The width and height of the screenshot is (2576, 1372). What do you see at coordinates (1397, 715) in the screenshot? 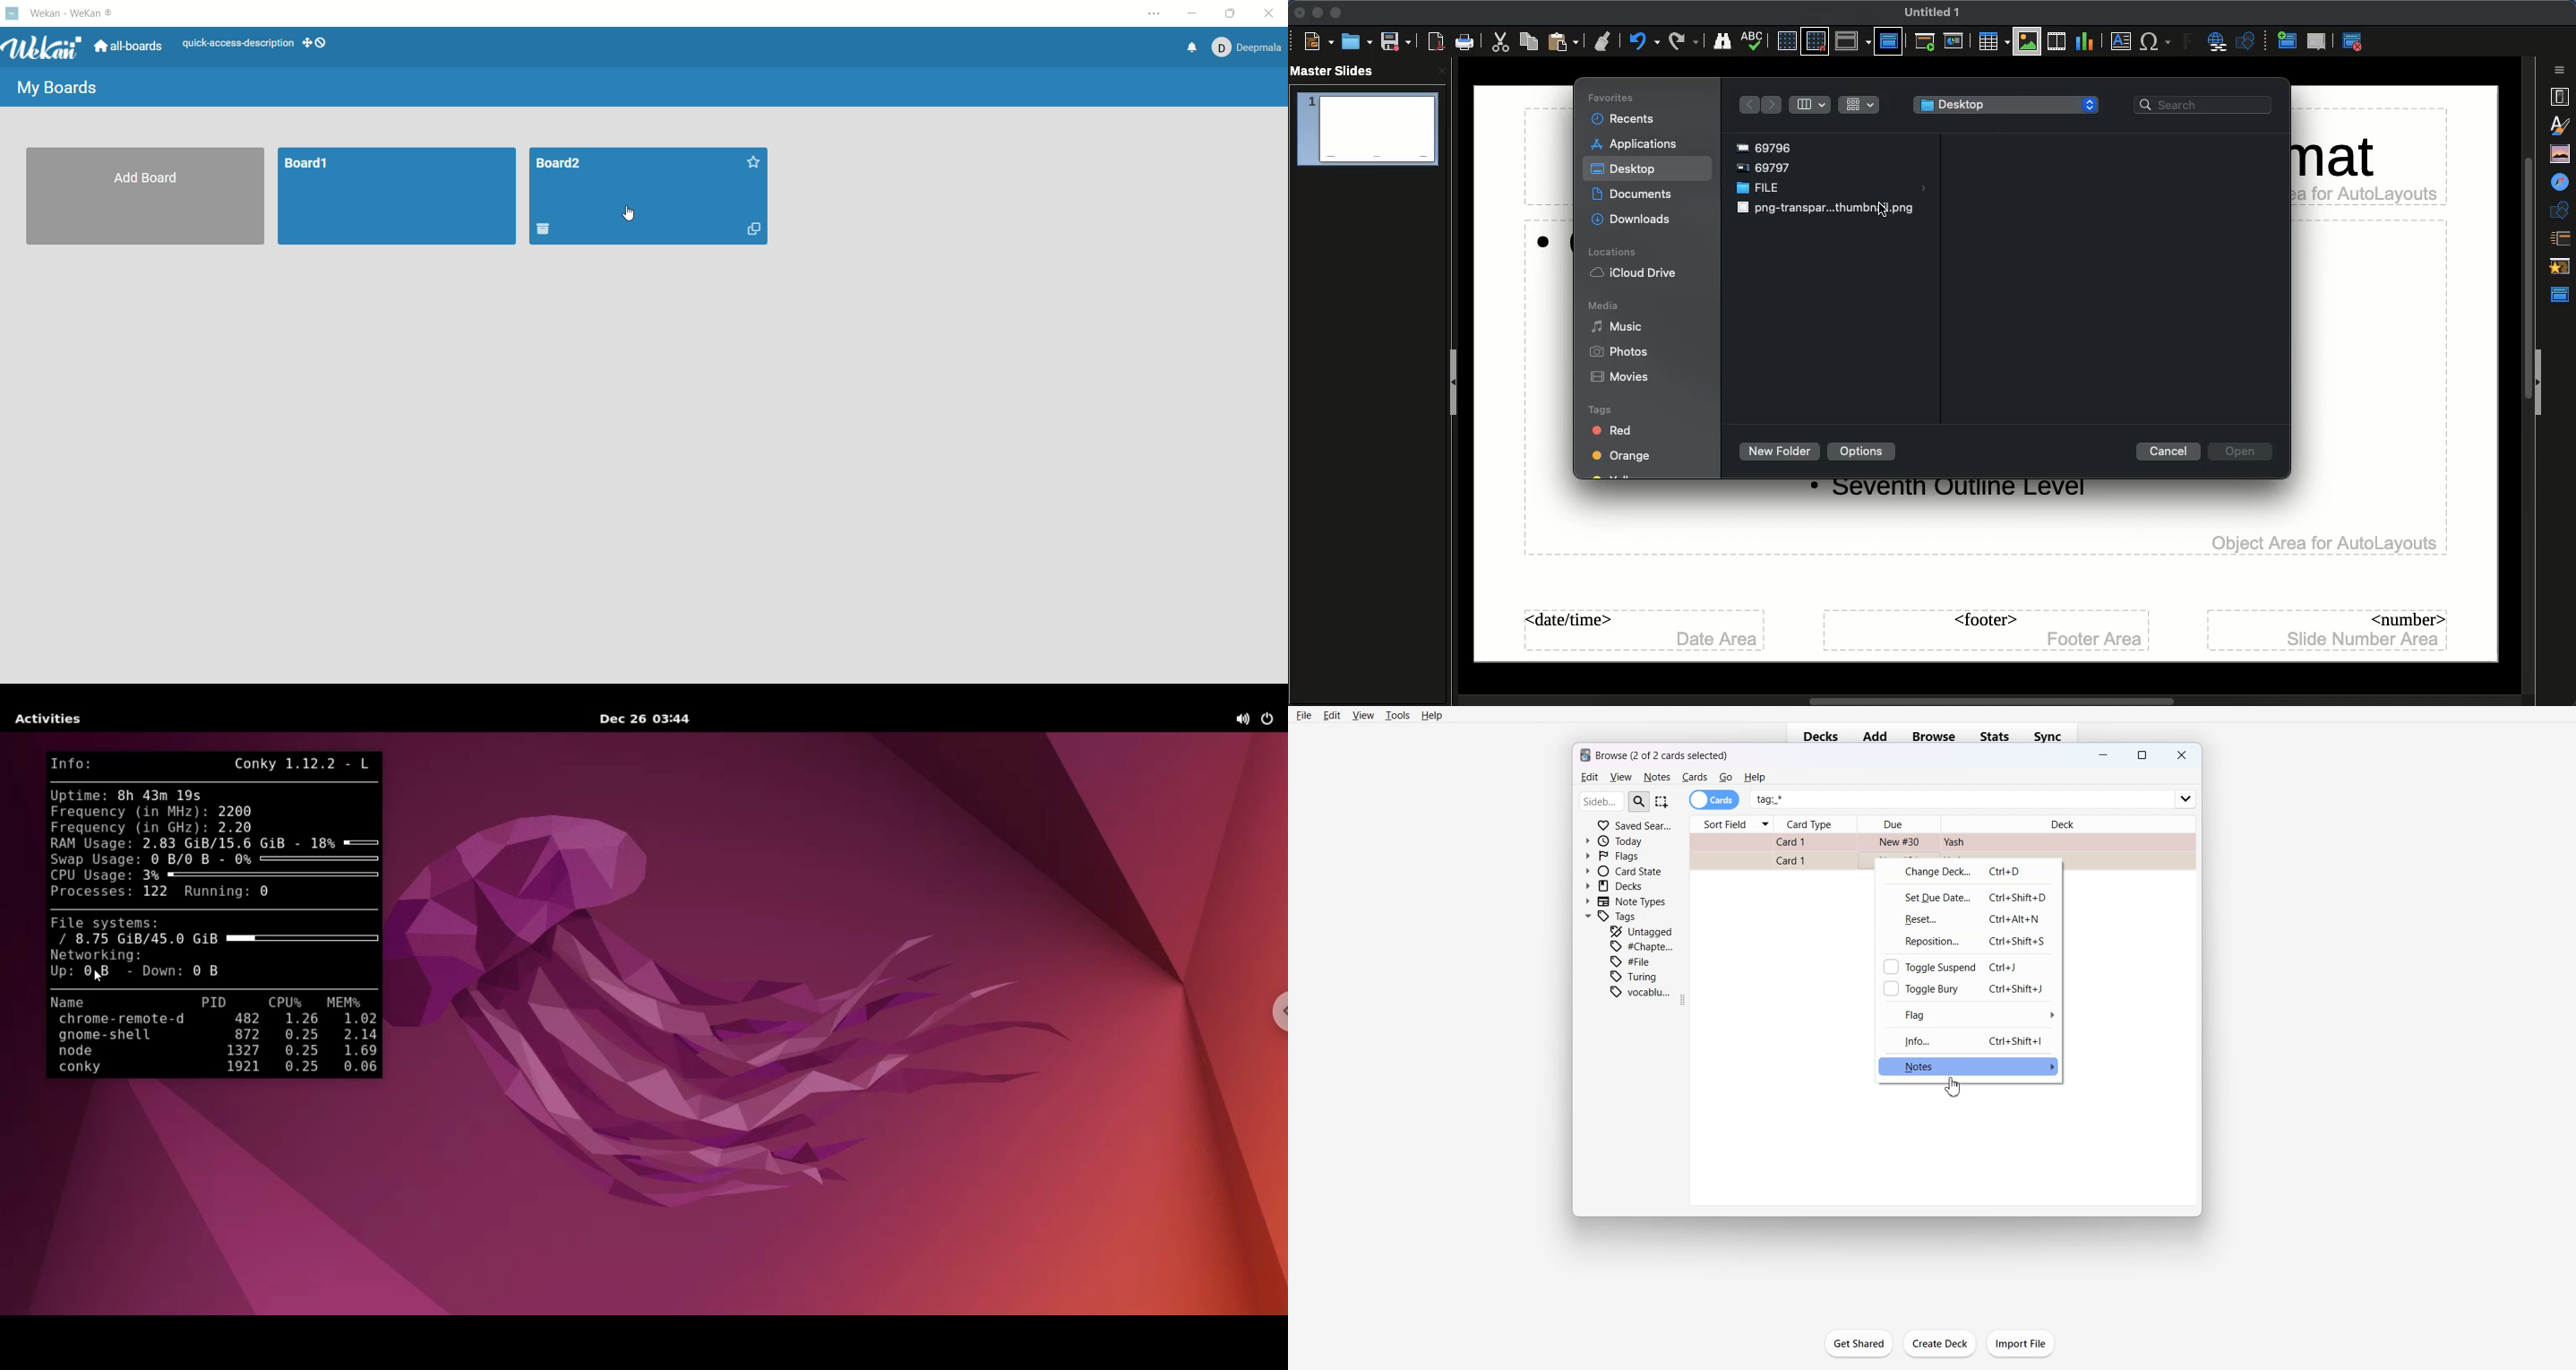
I see `Tools` at bounding box center [1397, 715].